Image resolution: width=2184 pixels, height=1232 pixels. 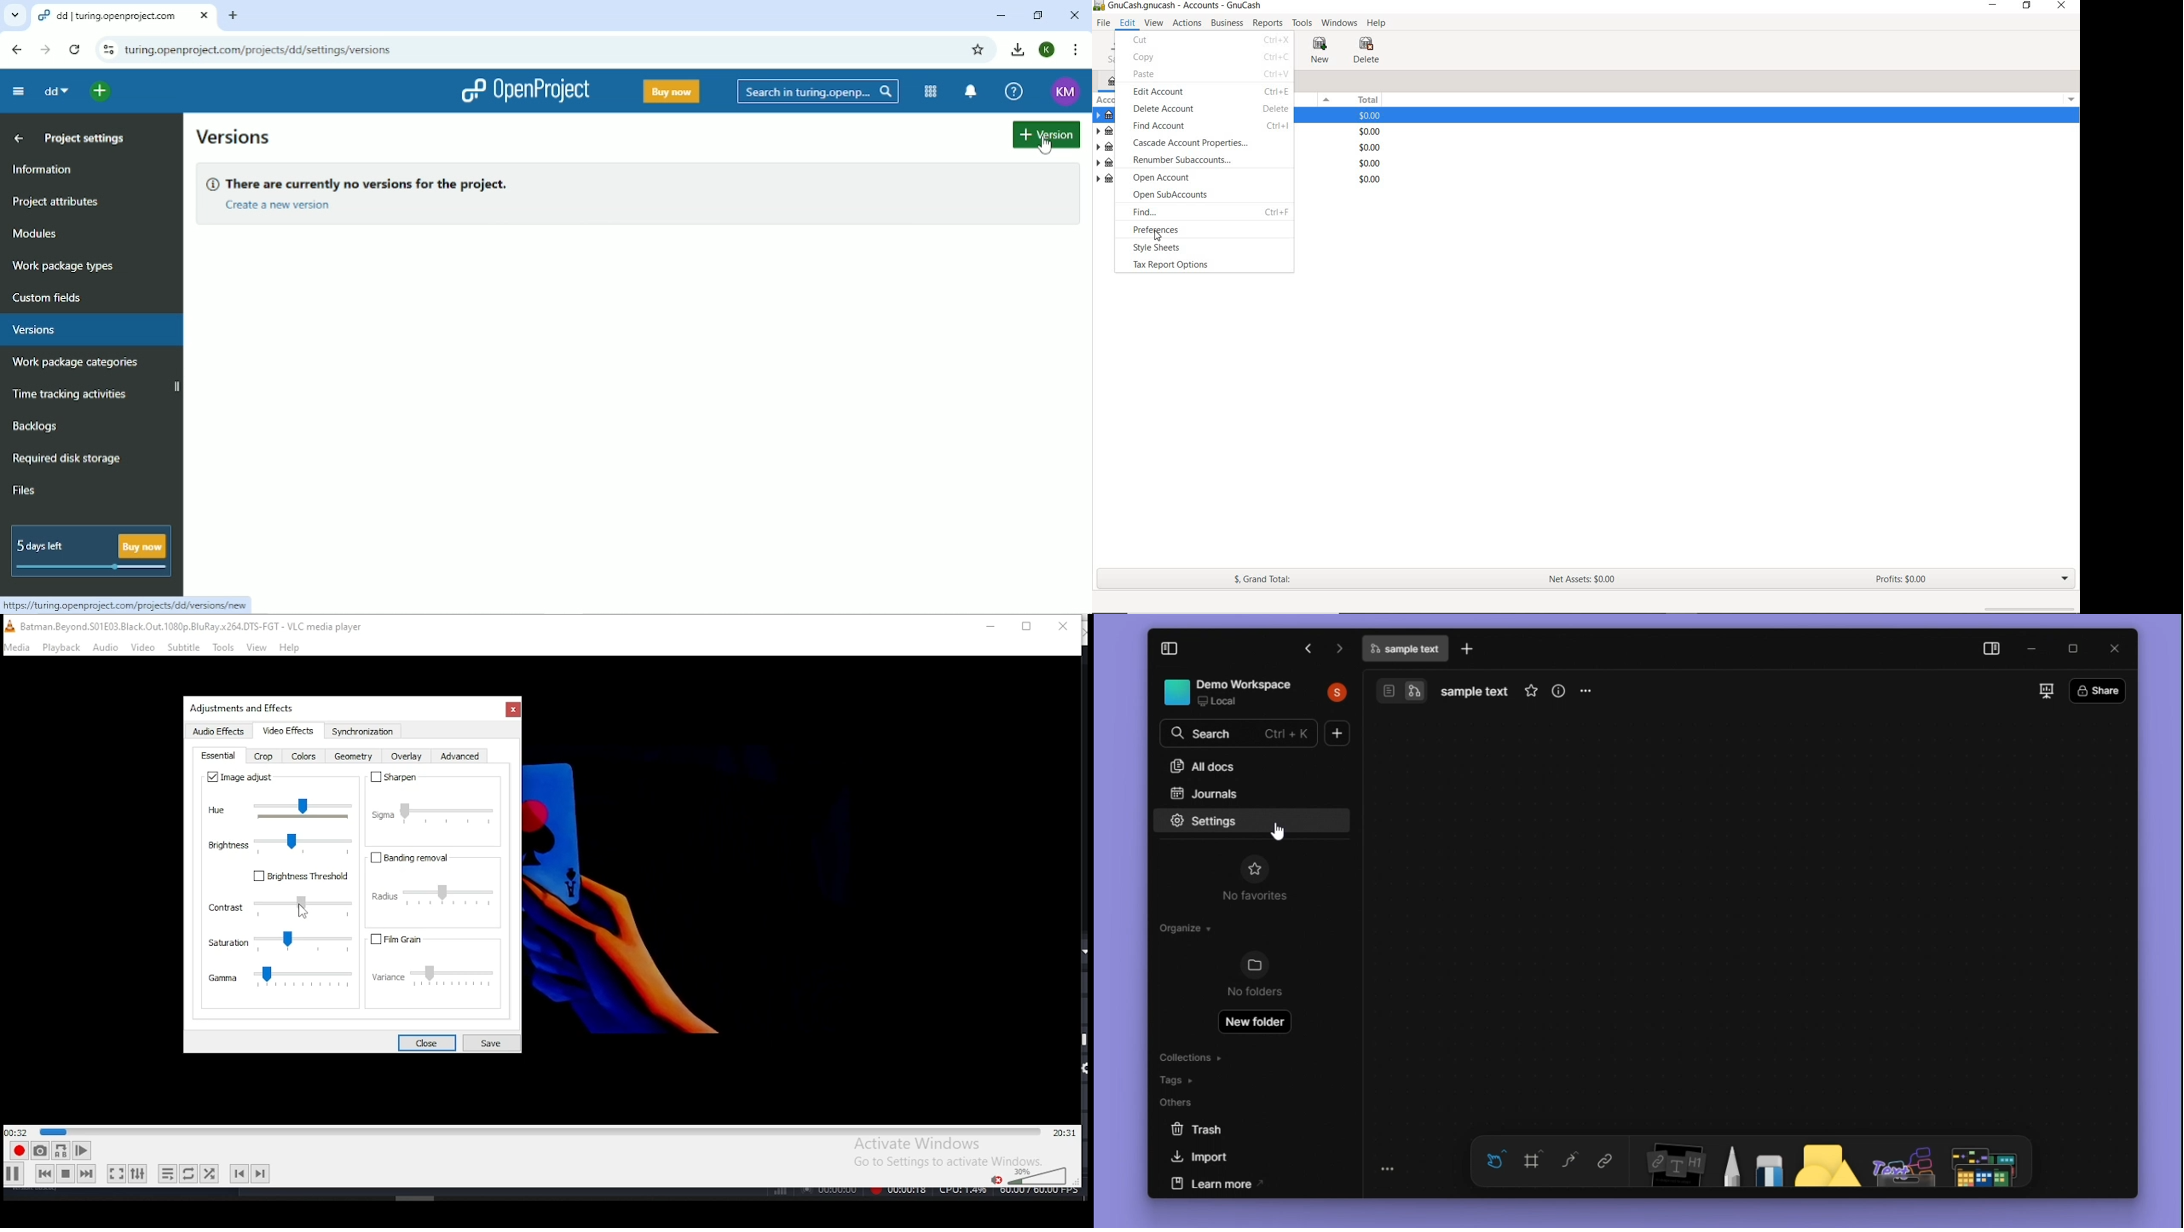 I want to click on Site, so click(x=259, y=51).